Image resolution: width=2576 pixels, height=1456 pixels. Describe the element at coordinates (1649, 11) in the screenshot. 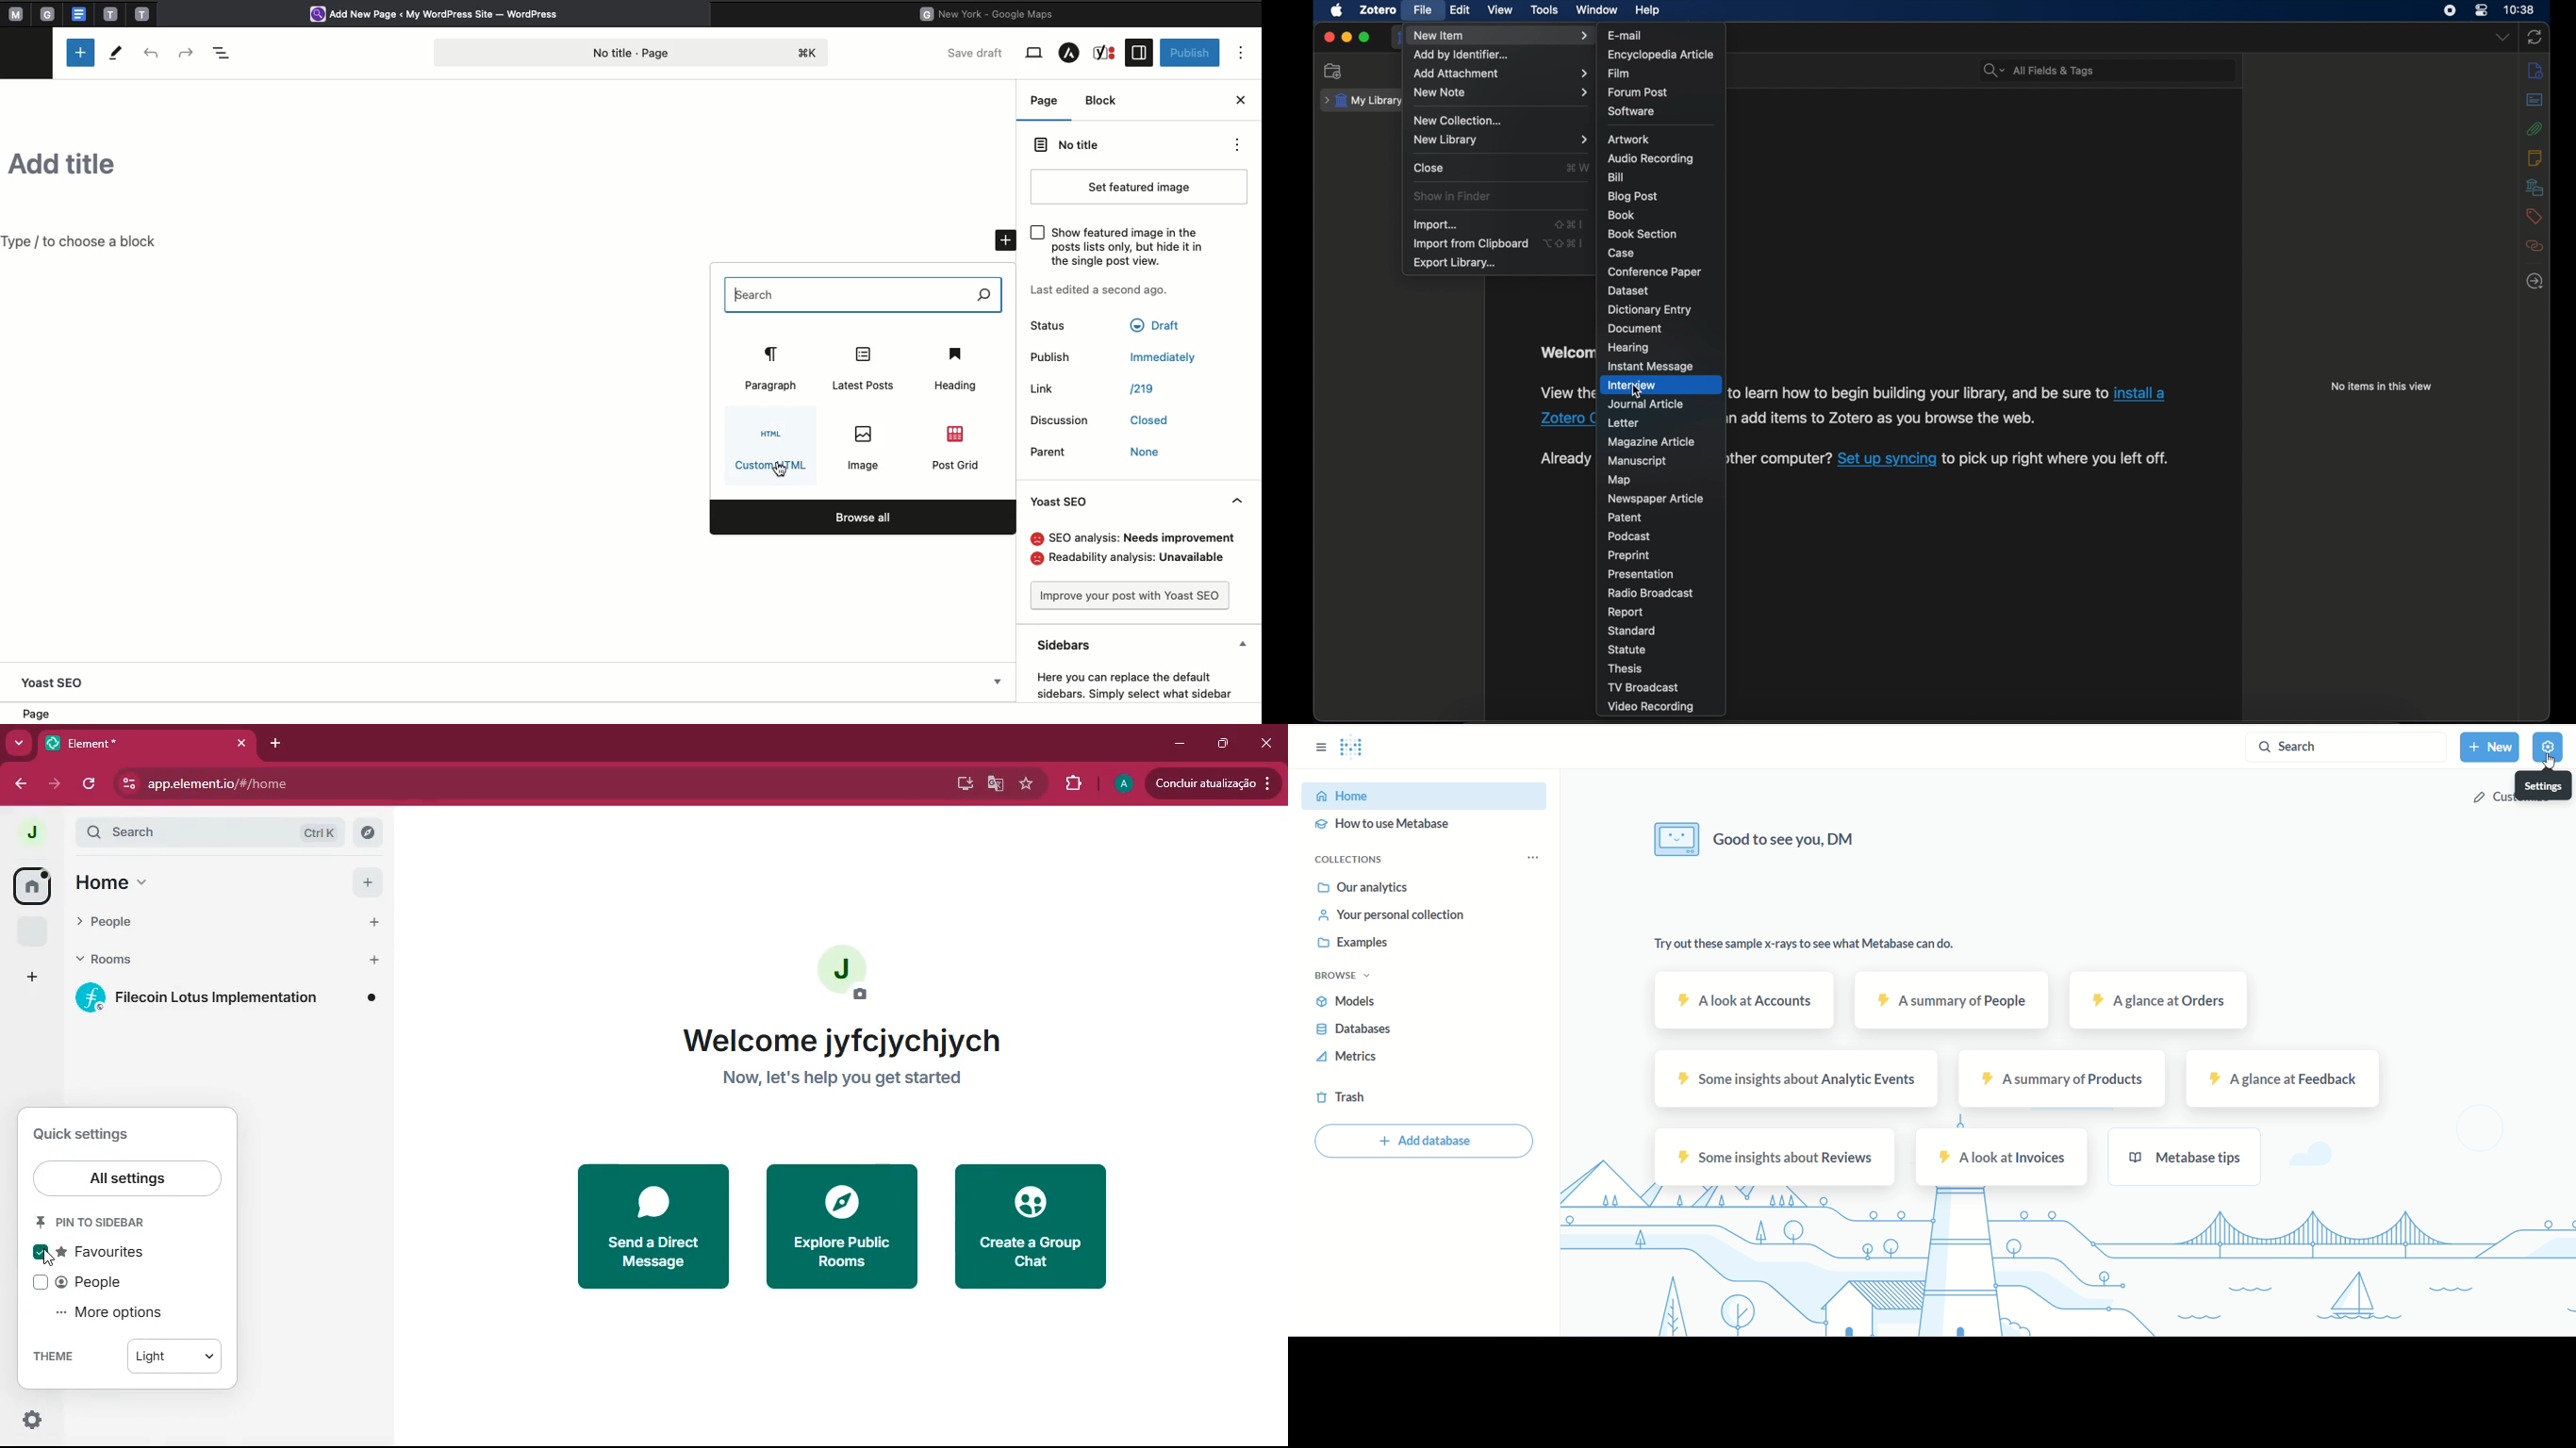

I see `help` at that location.